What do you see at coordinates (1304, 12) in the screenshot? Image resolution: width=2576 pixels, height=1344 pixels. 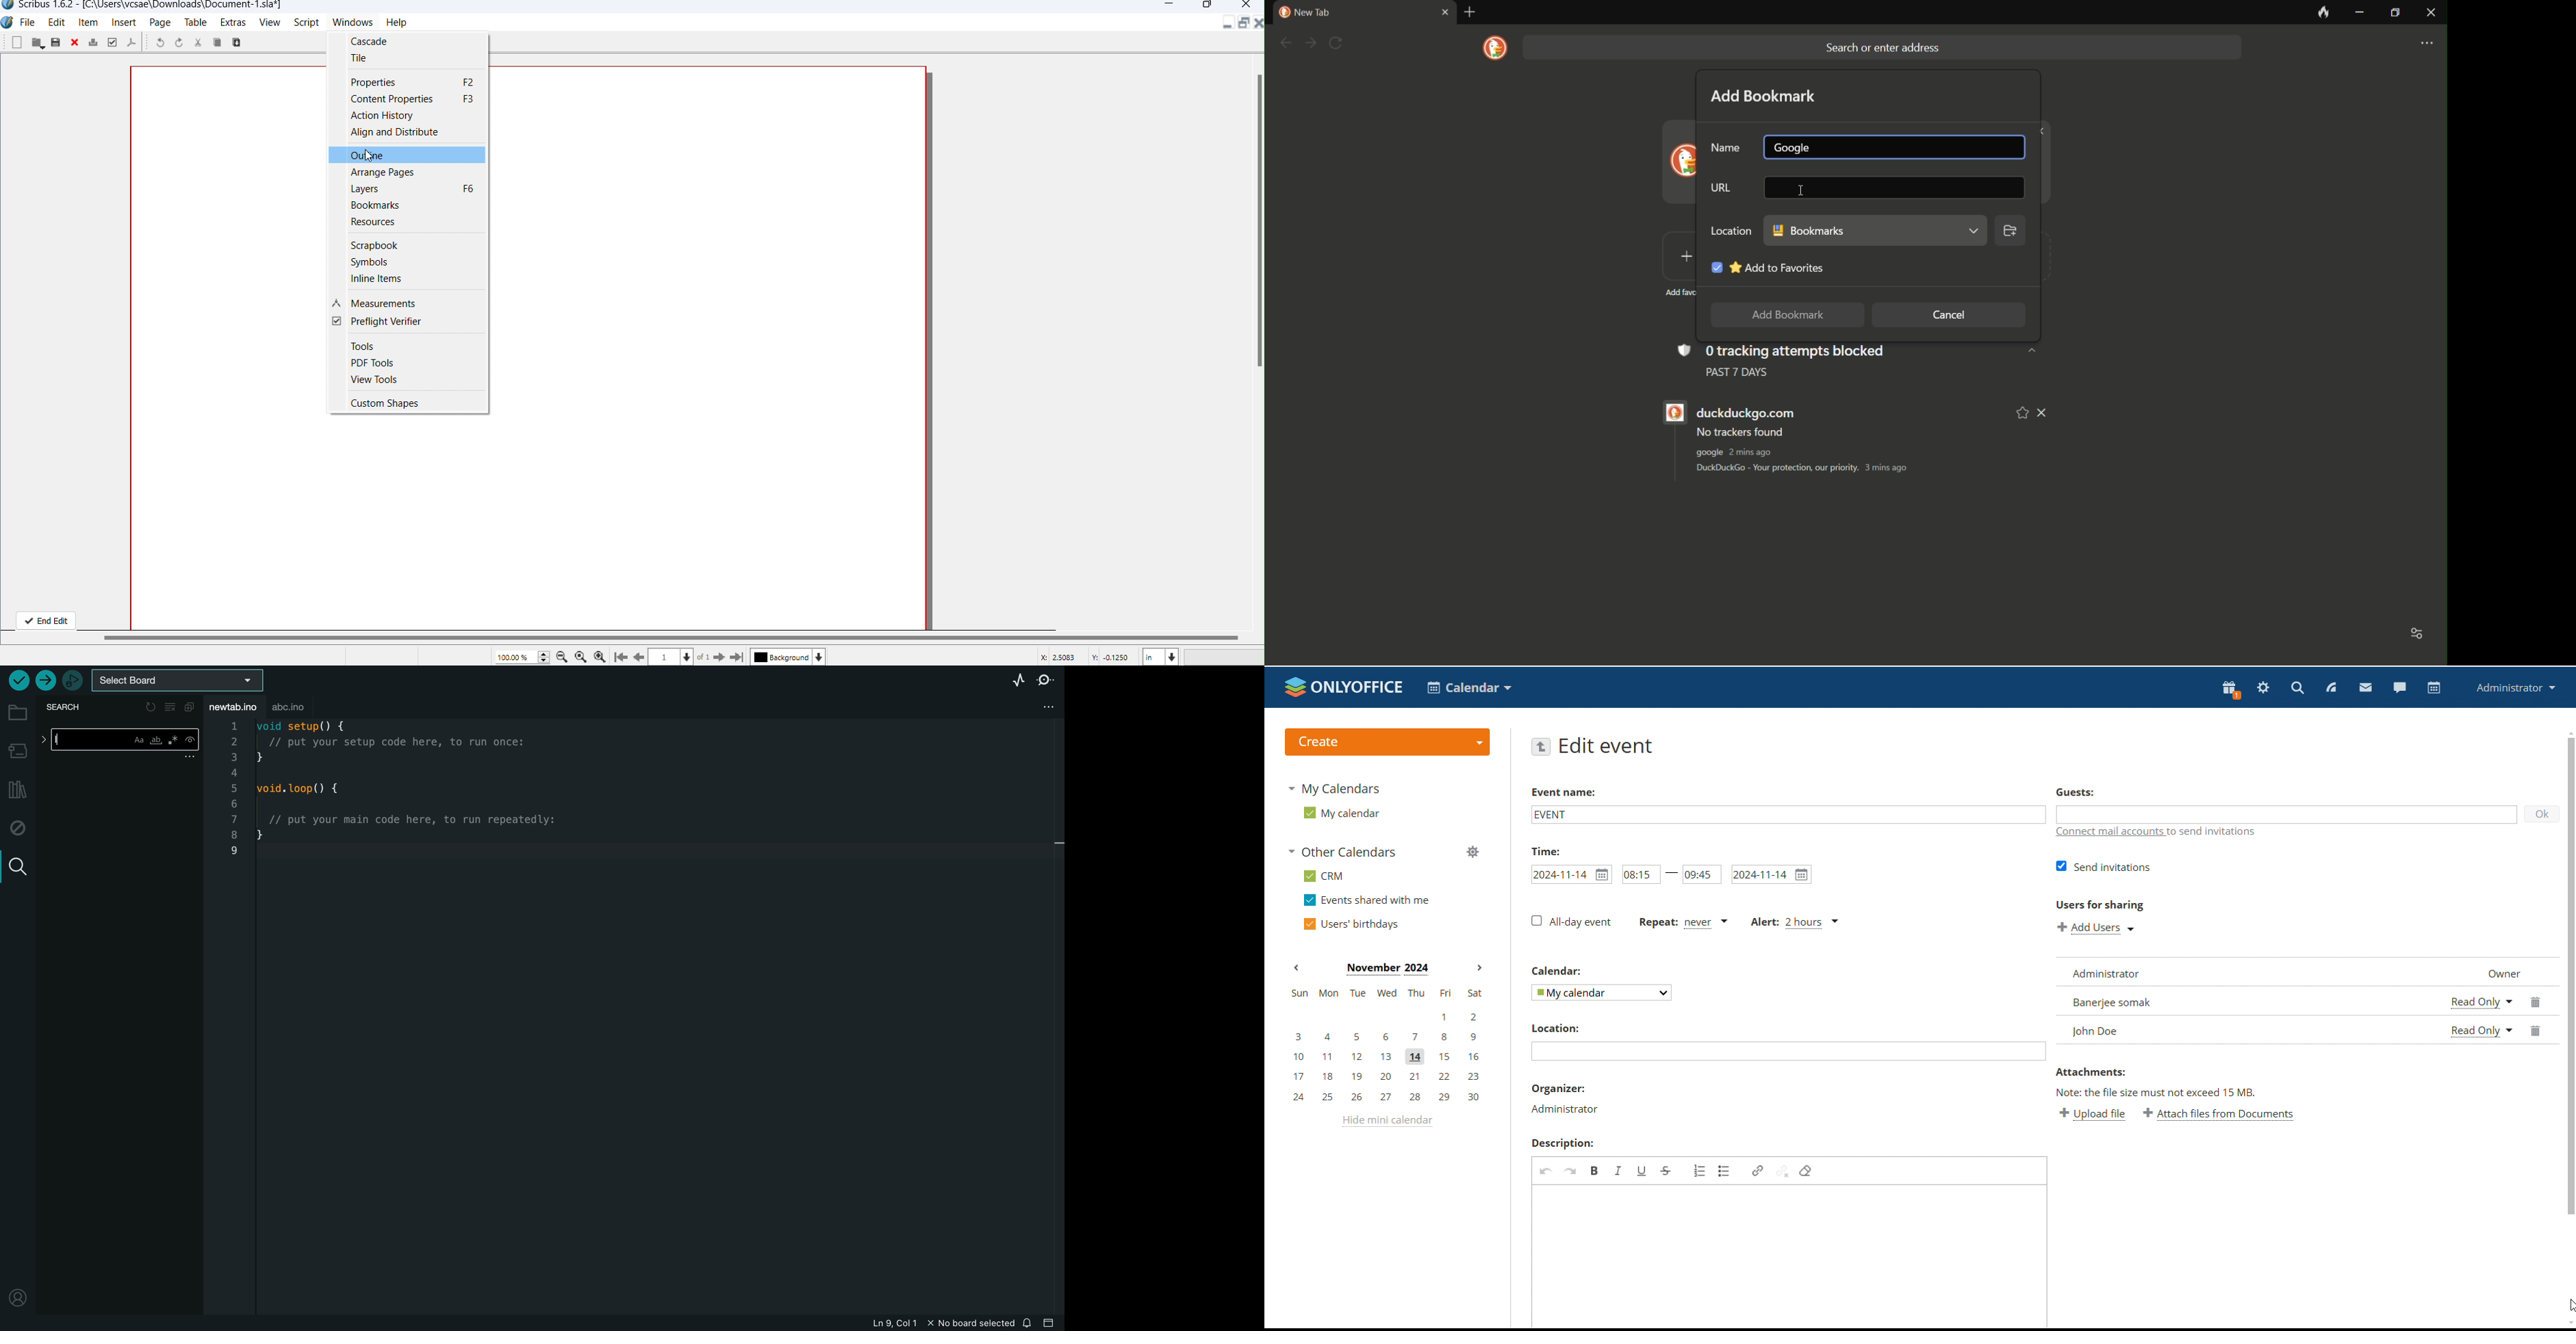 I see `new tab` at bounding box center [1304, 12].